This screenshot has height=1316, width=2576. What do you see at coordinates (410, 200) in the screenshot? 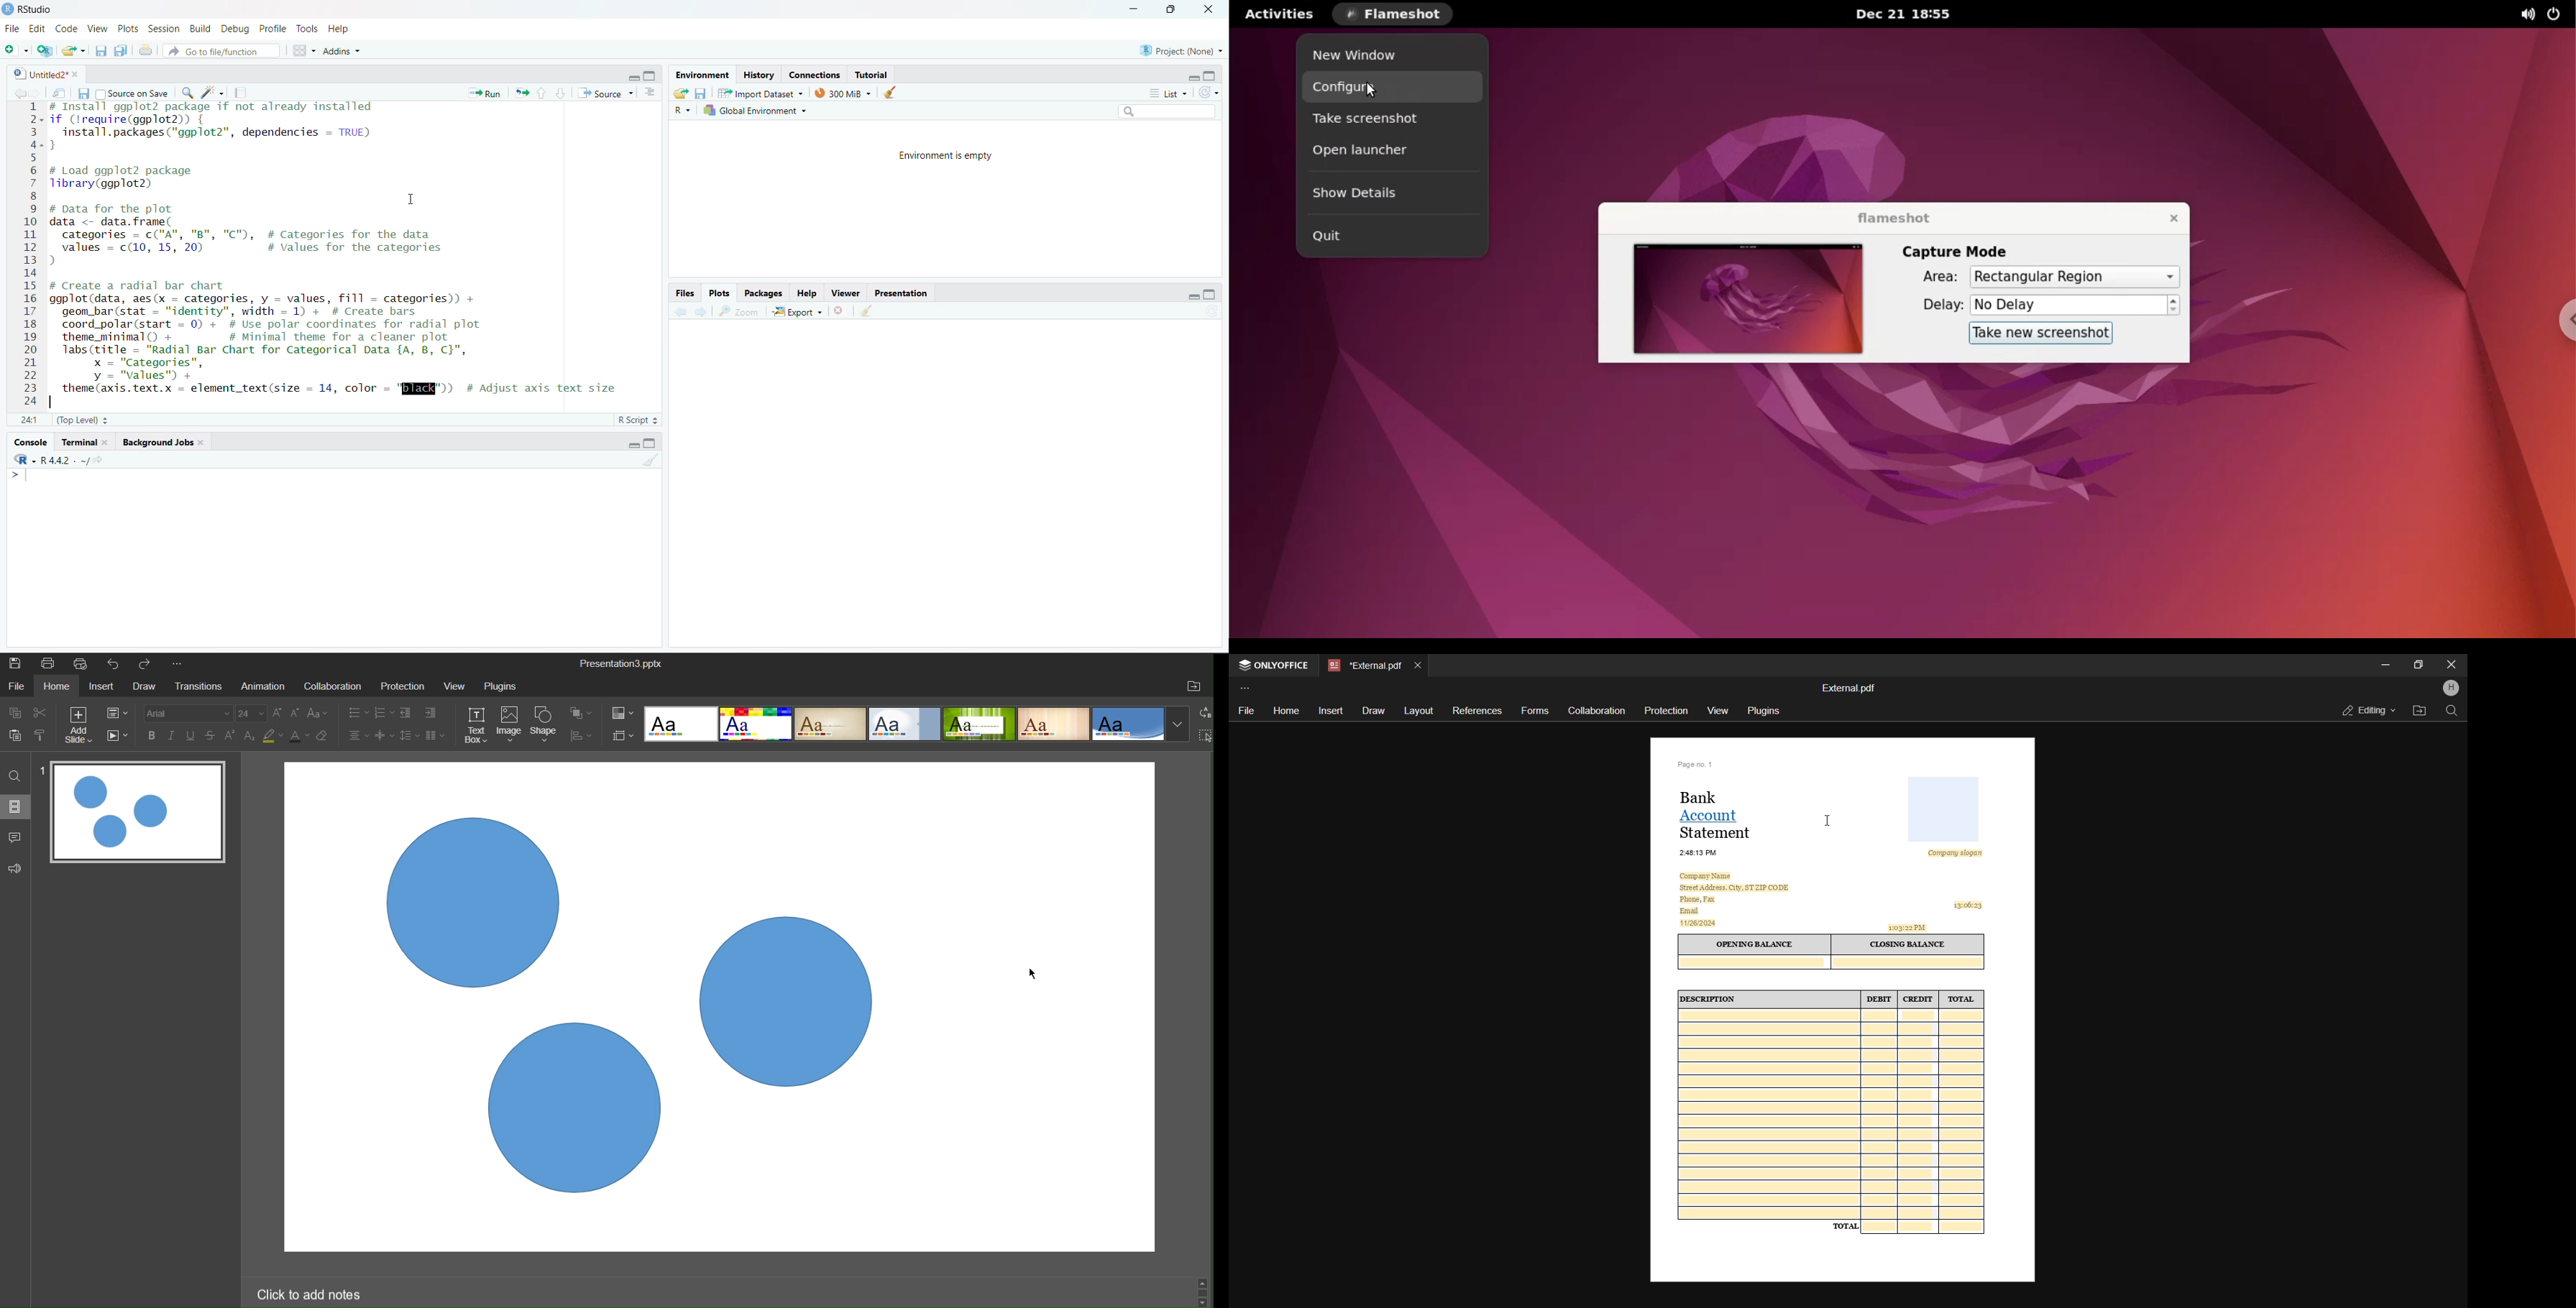
I see `cursor` at bounding box center [410, 200].